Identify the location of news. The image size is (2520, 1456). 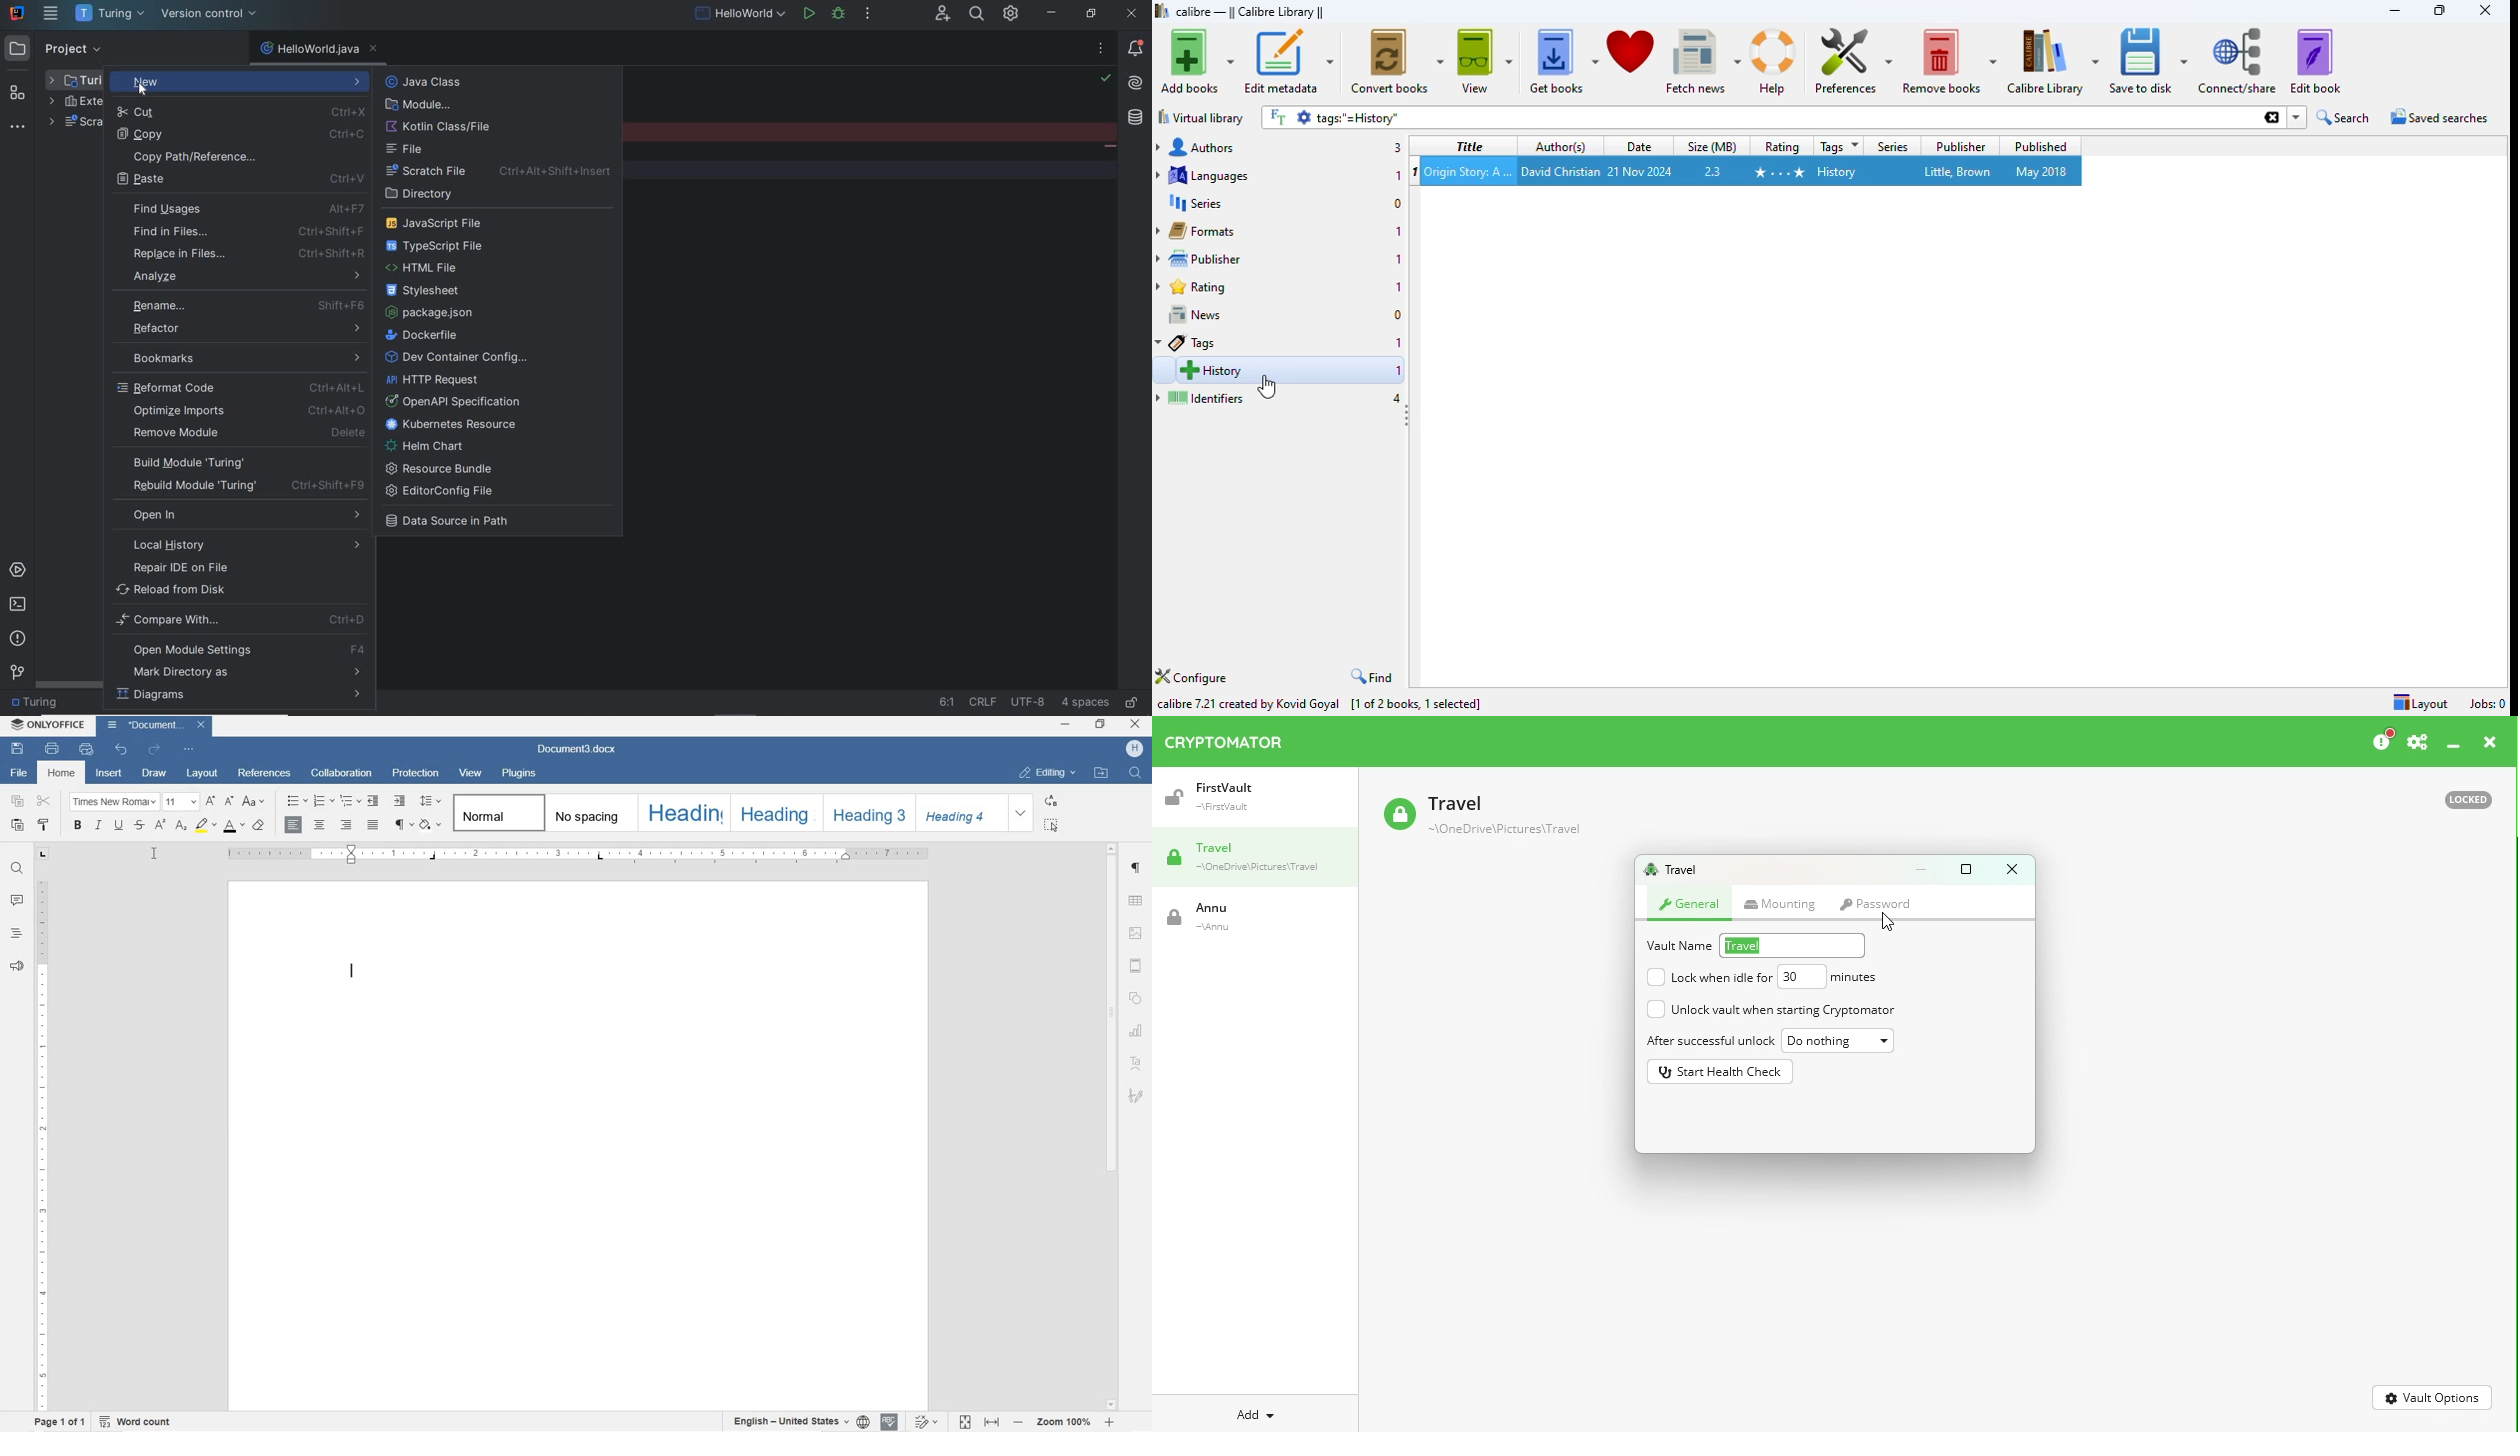
(1195, 313).